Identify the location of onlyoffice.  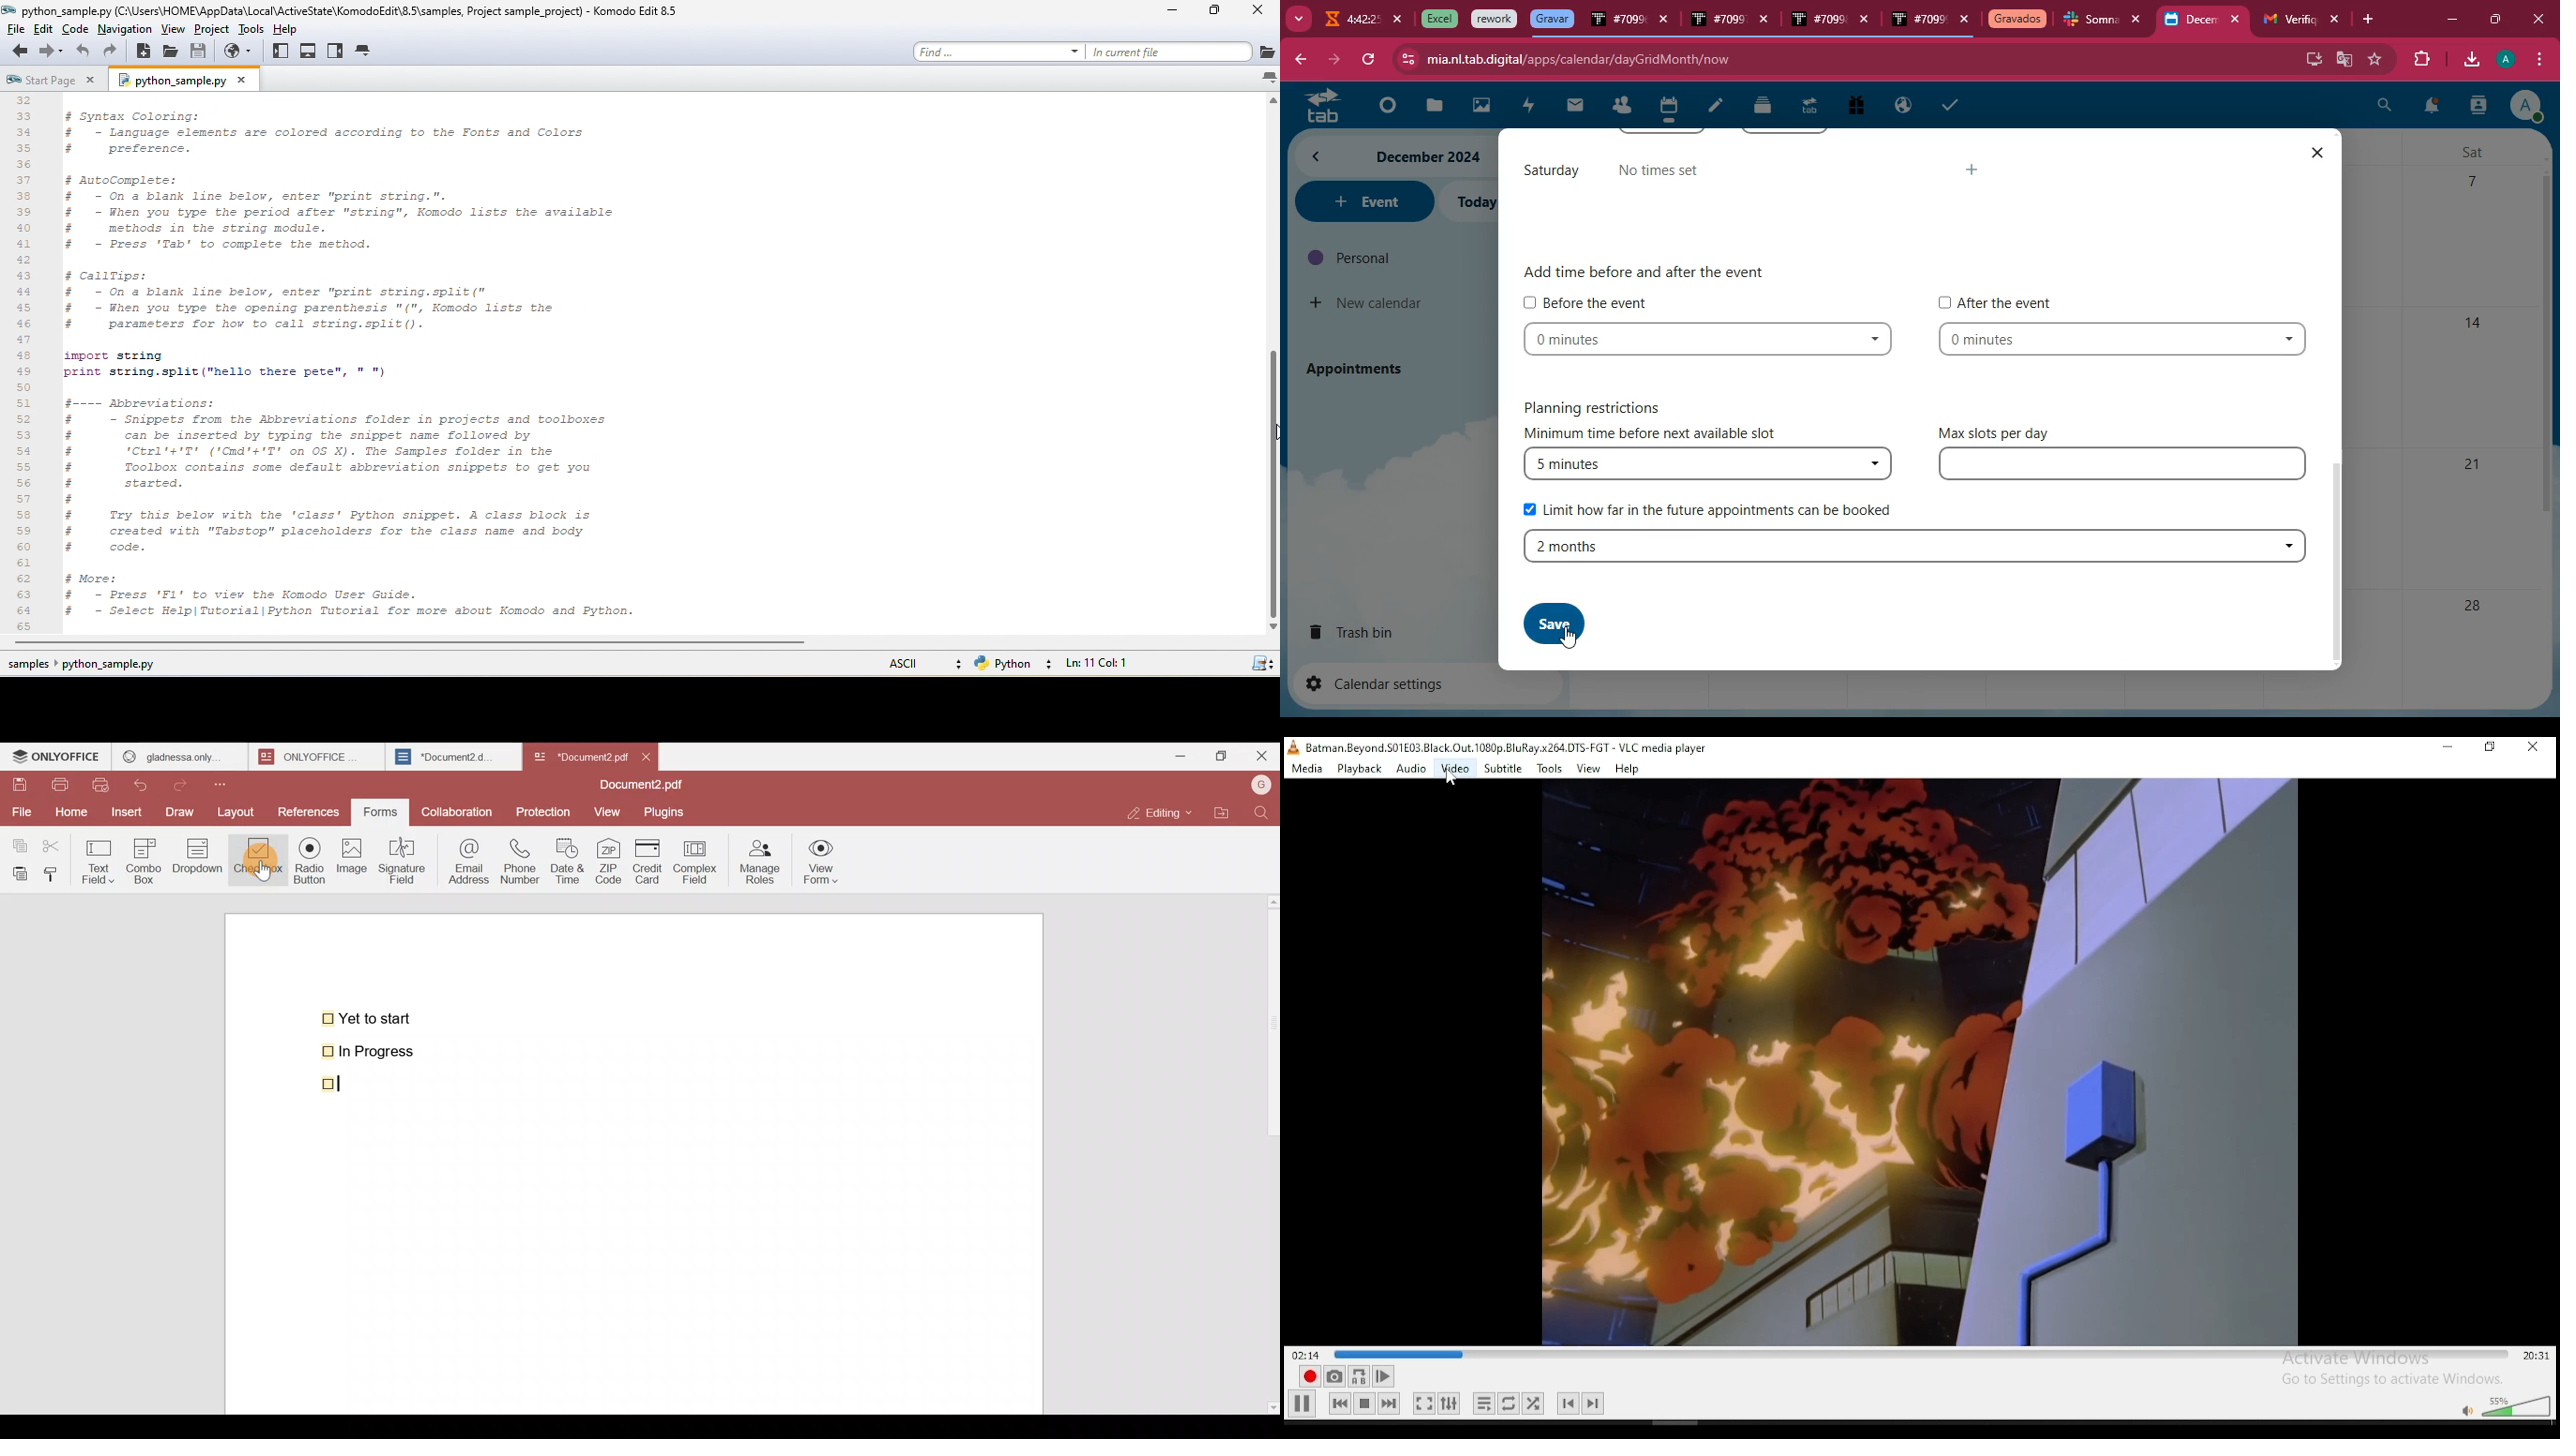
(312, 756).